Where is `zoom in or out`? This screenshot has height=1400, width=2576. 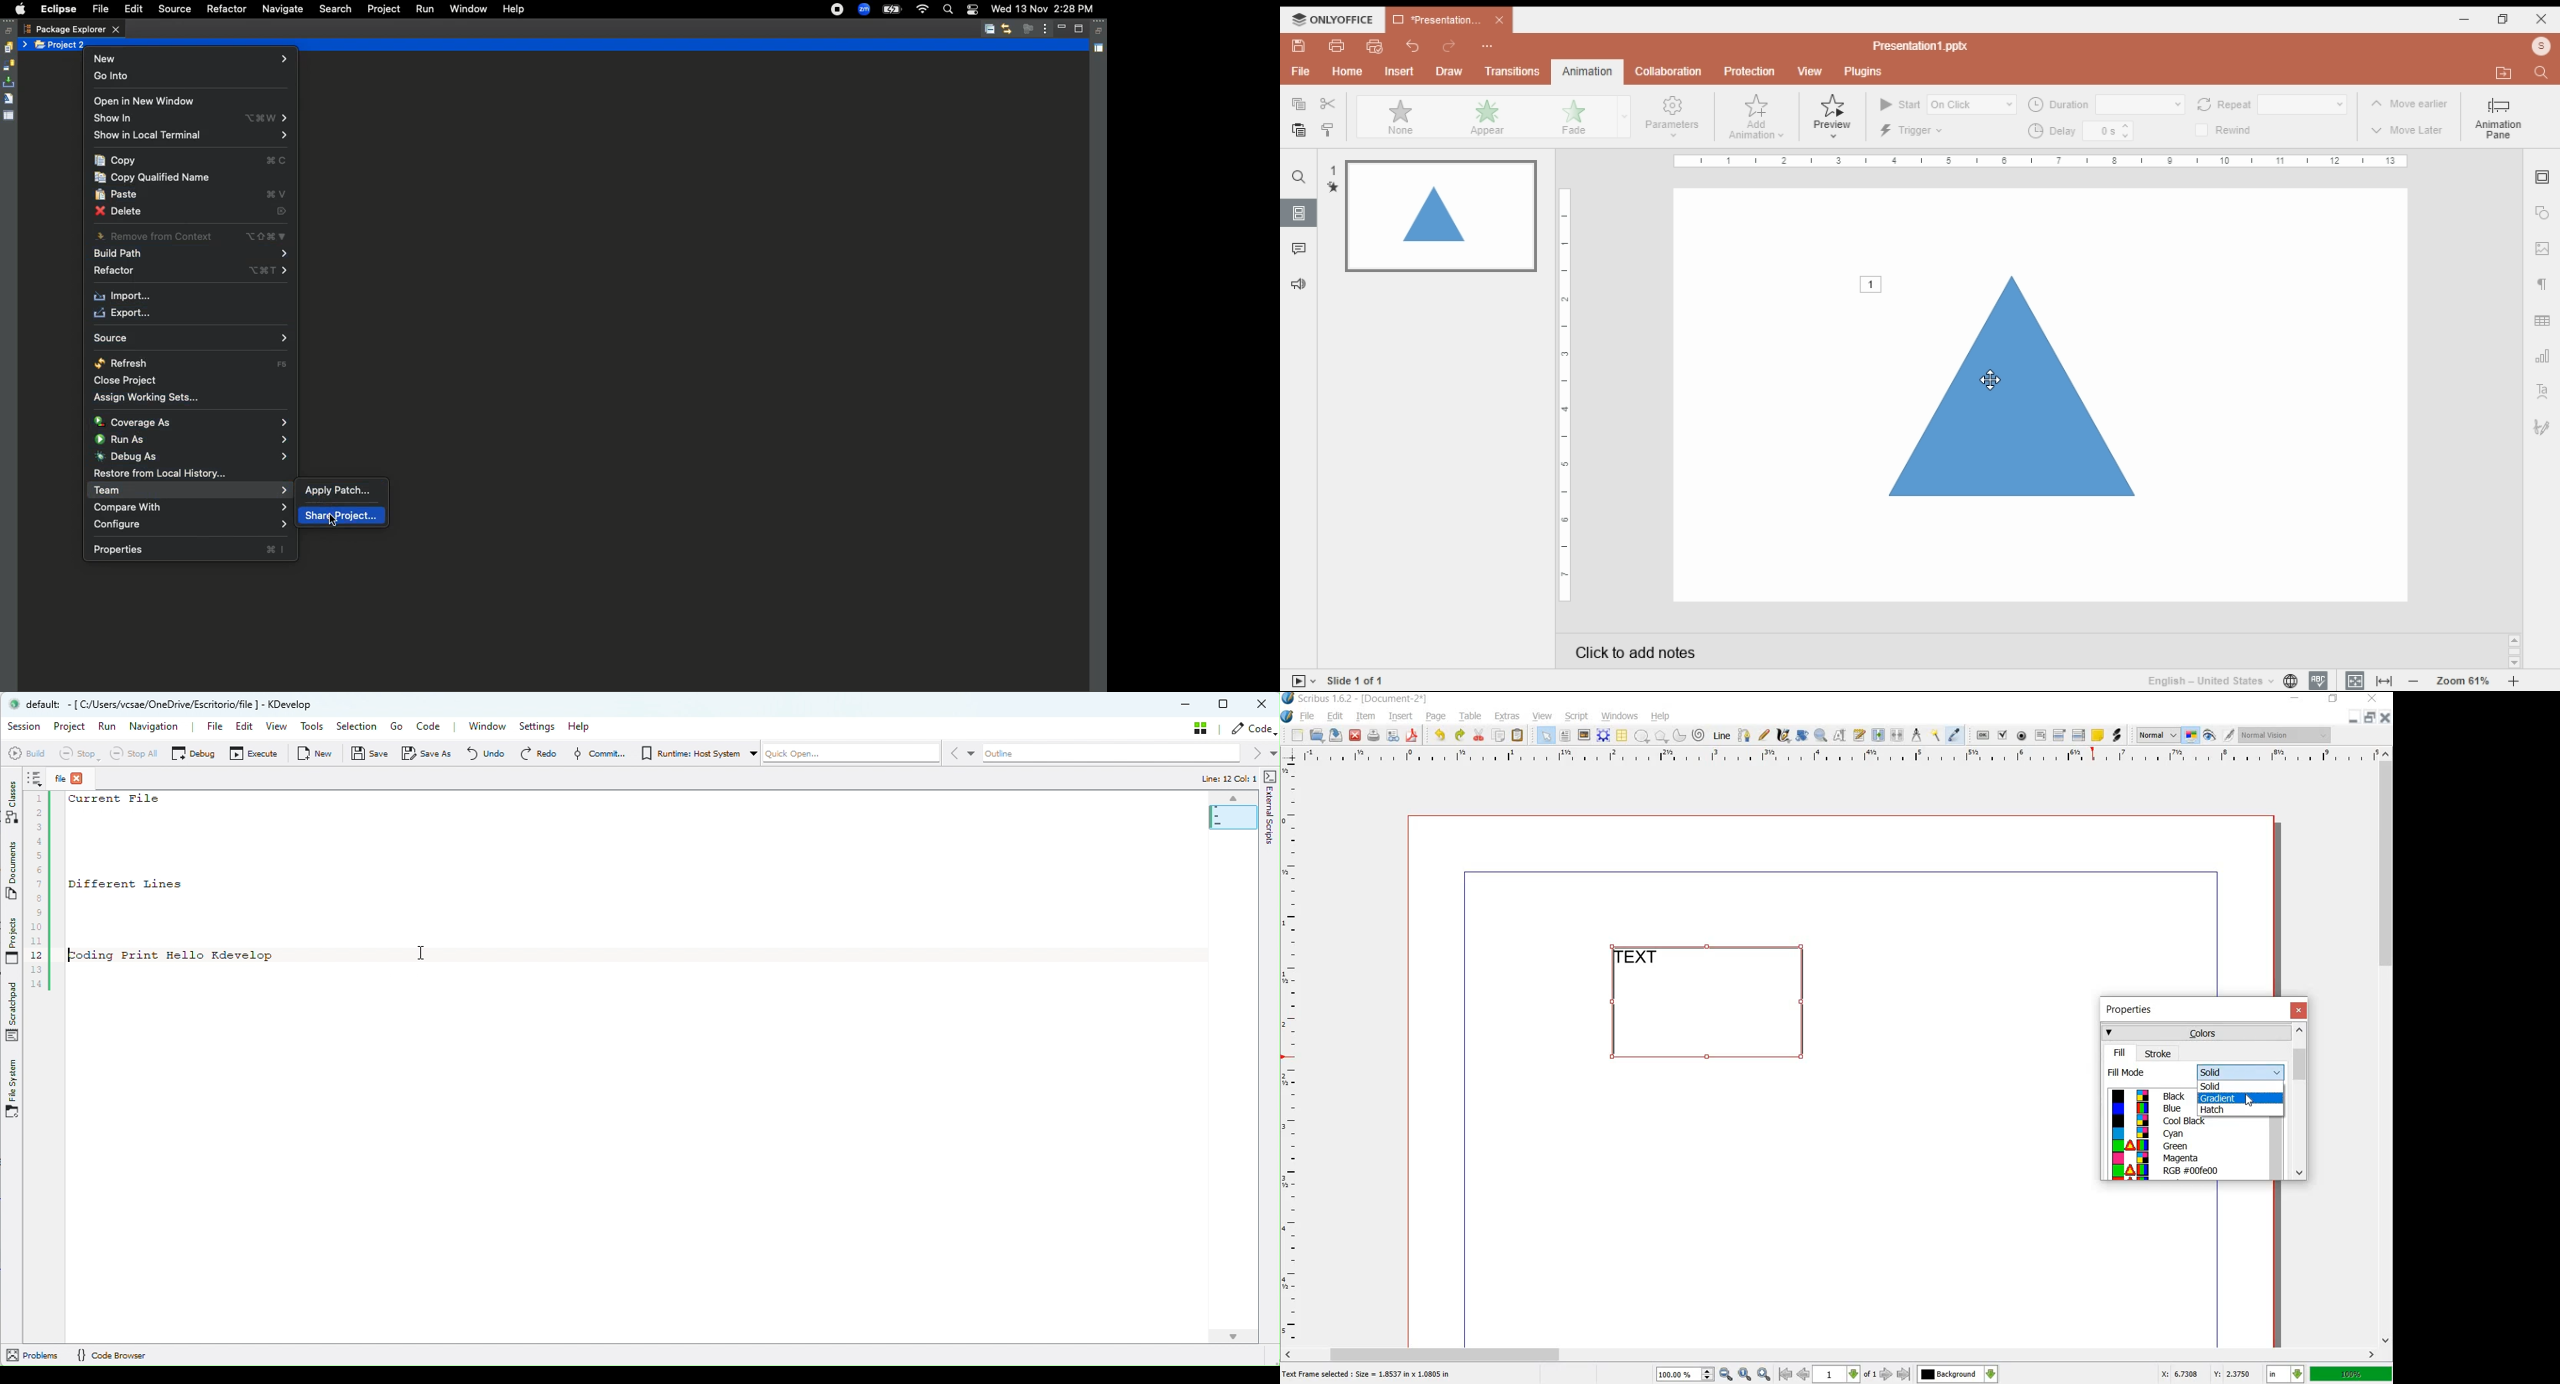
zoom in or out is located at coordinates (1820, 736).